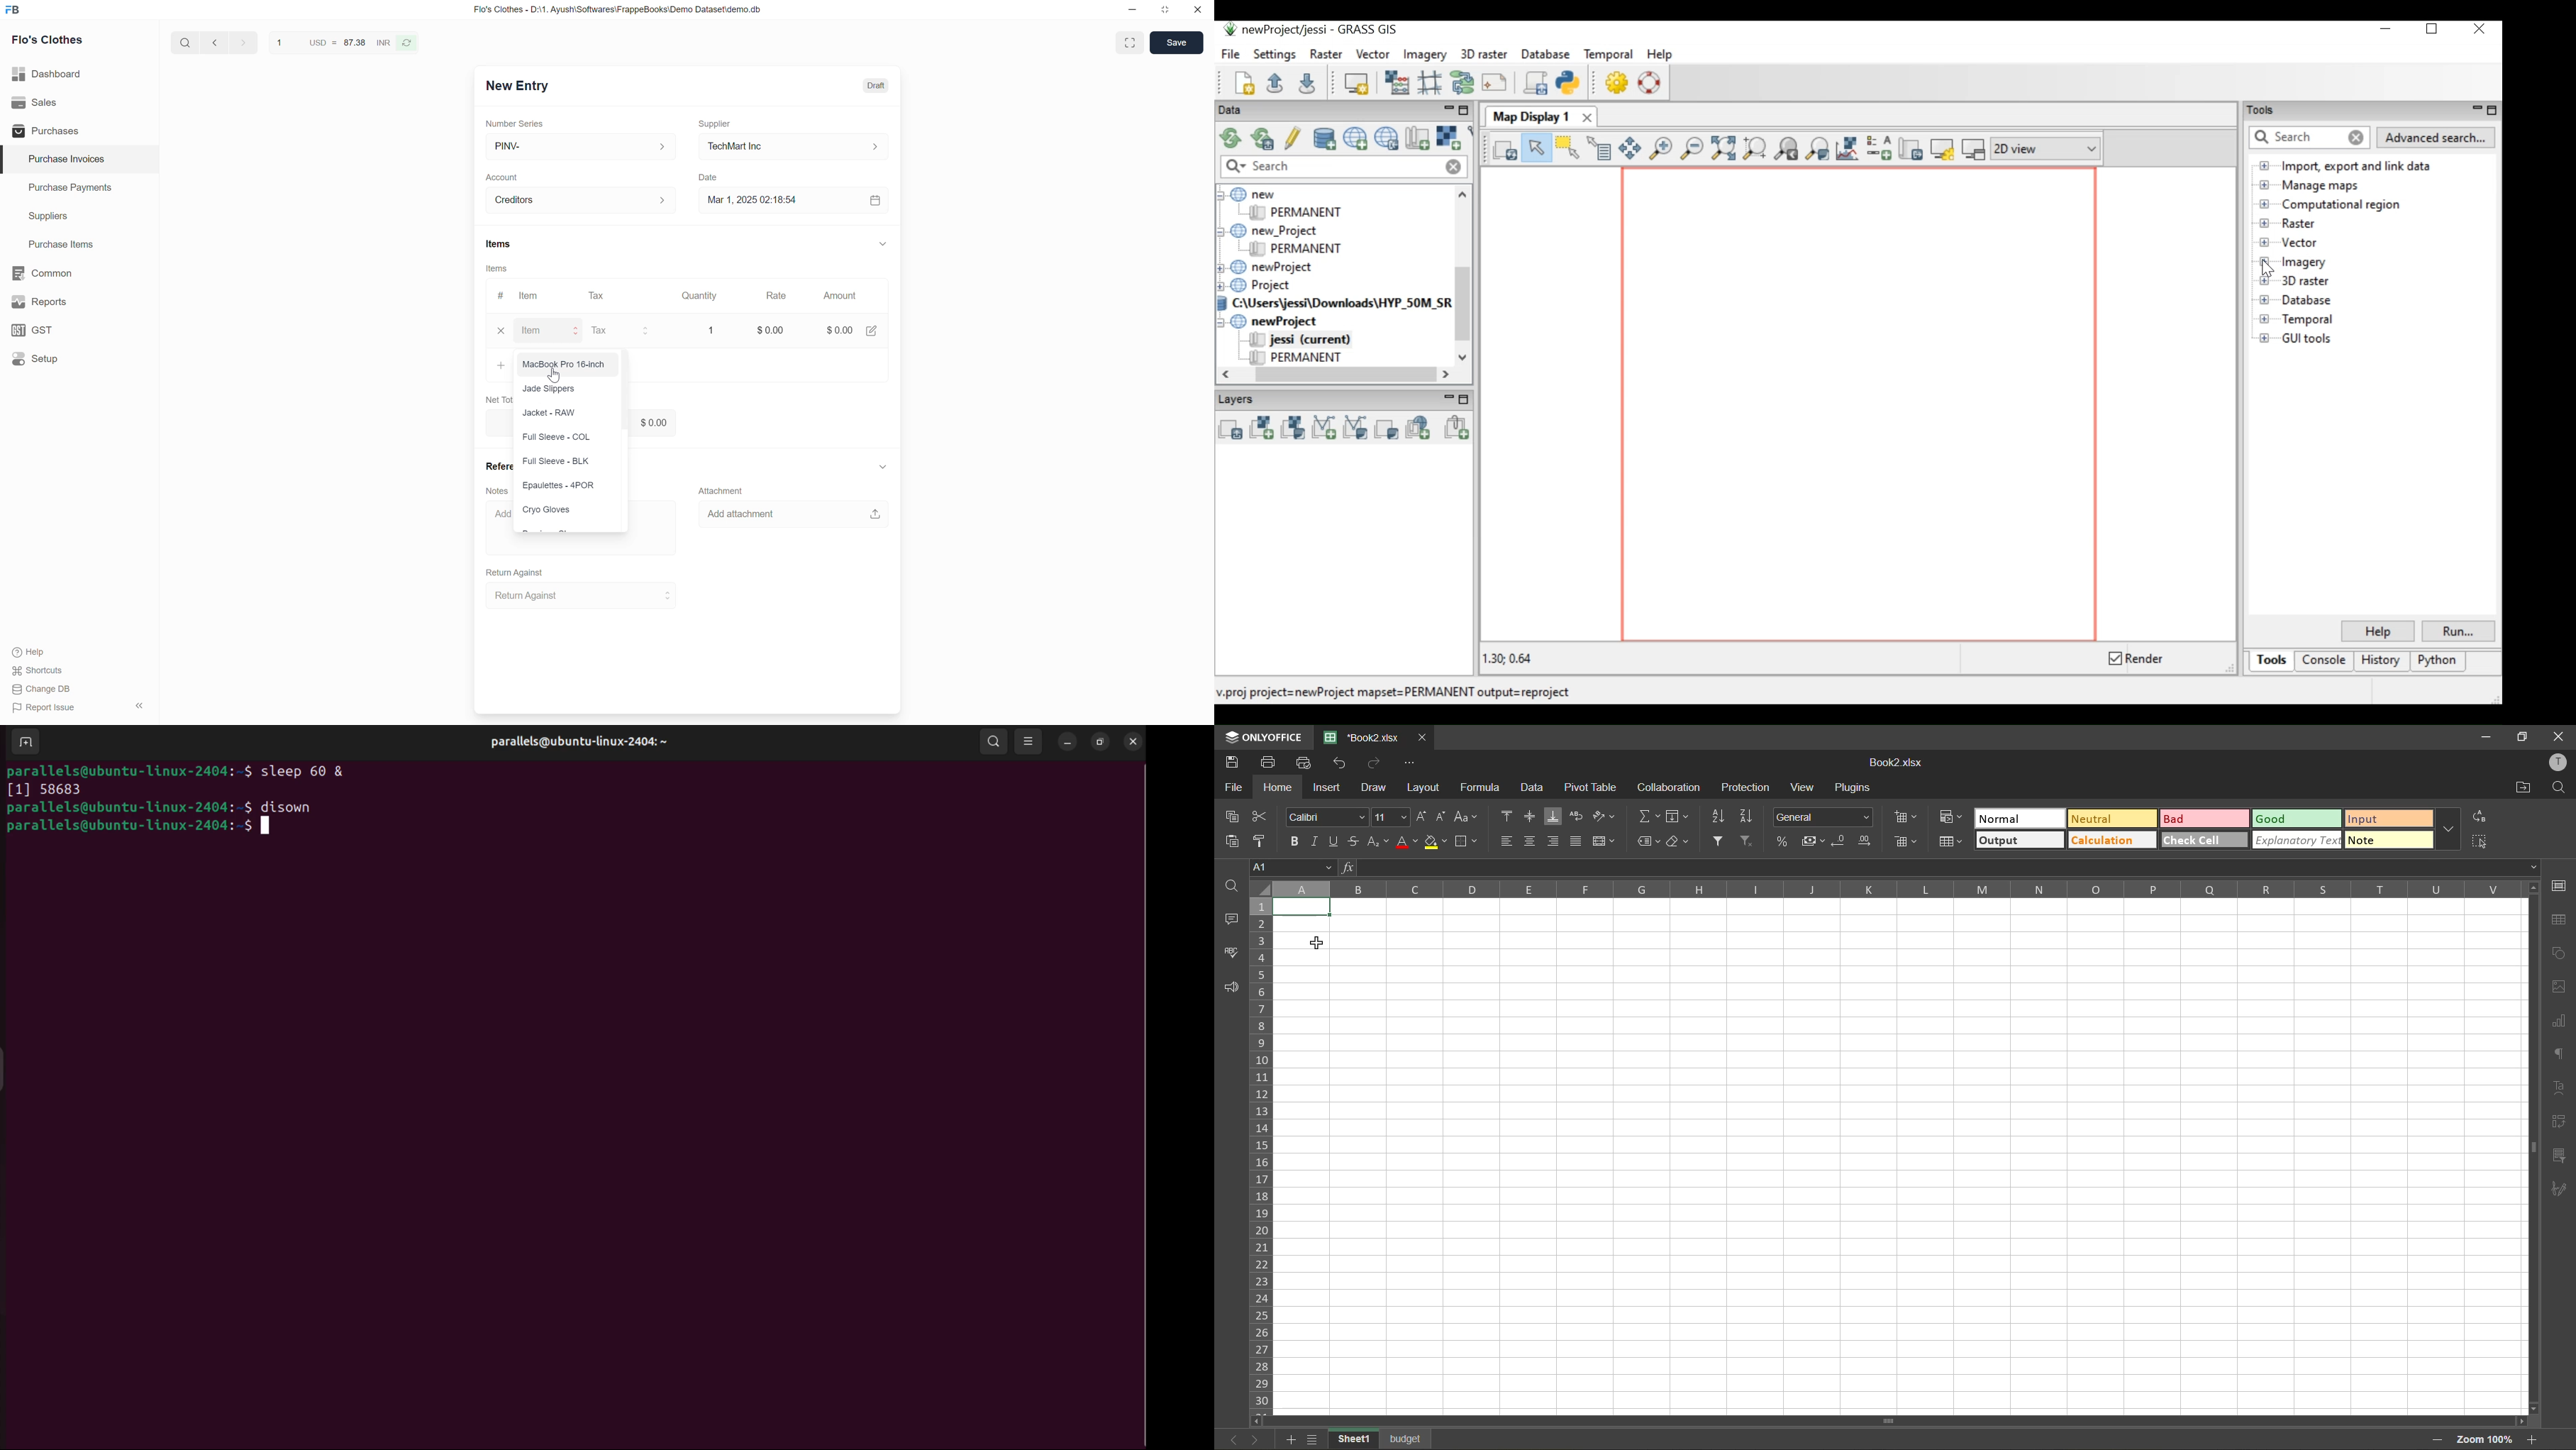 This screenshot has width=2576, height=1456. Describe the element at coordinates (1290, 1439) in the screenshot. I see `add sheet` at that location.